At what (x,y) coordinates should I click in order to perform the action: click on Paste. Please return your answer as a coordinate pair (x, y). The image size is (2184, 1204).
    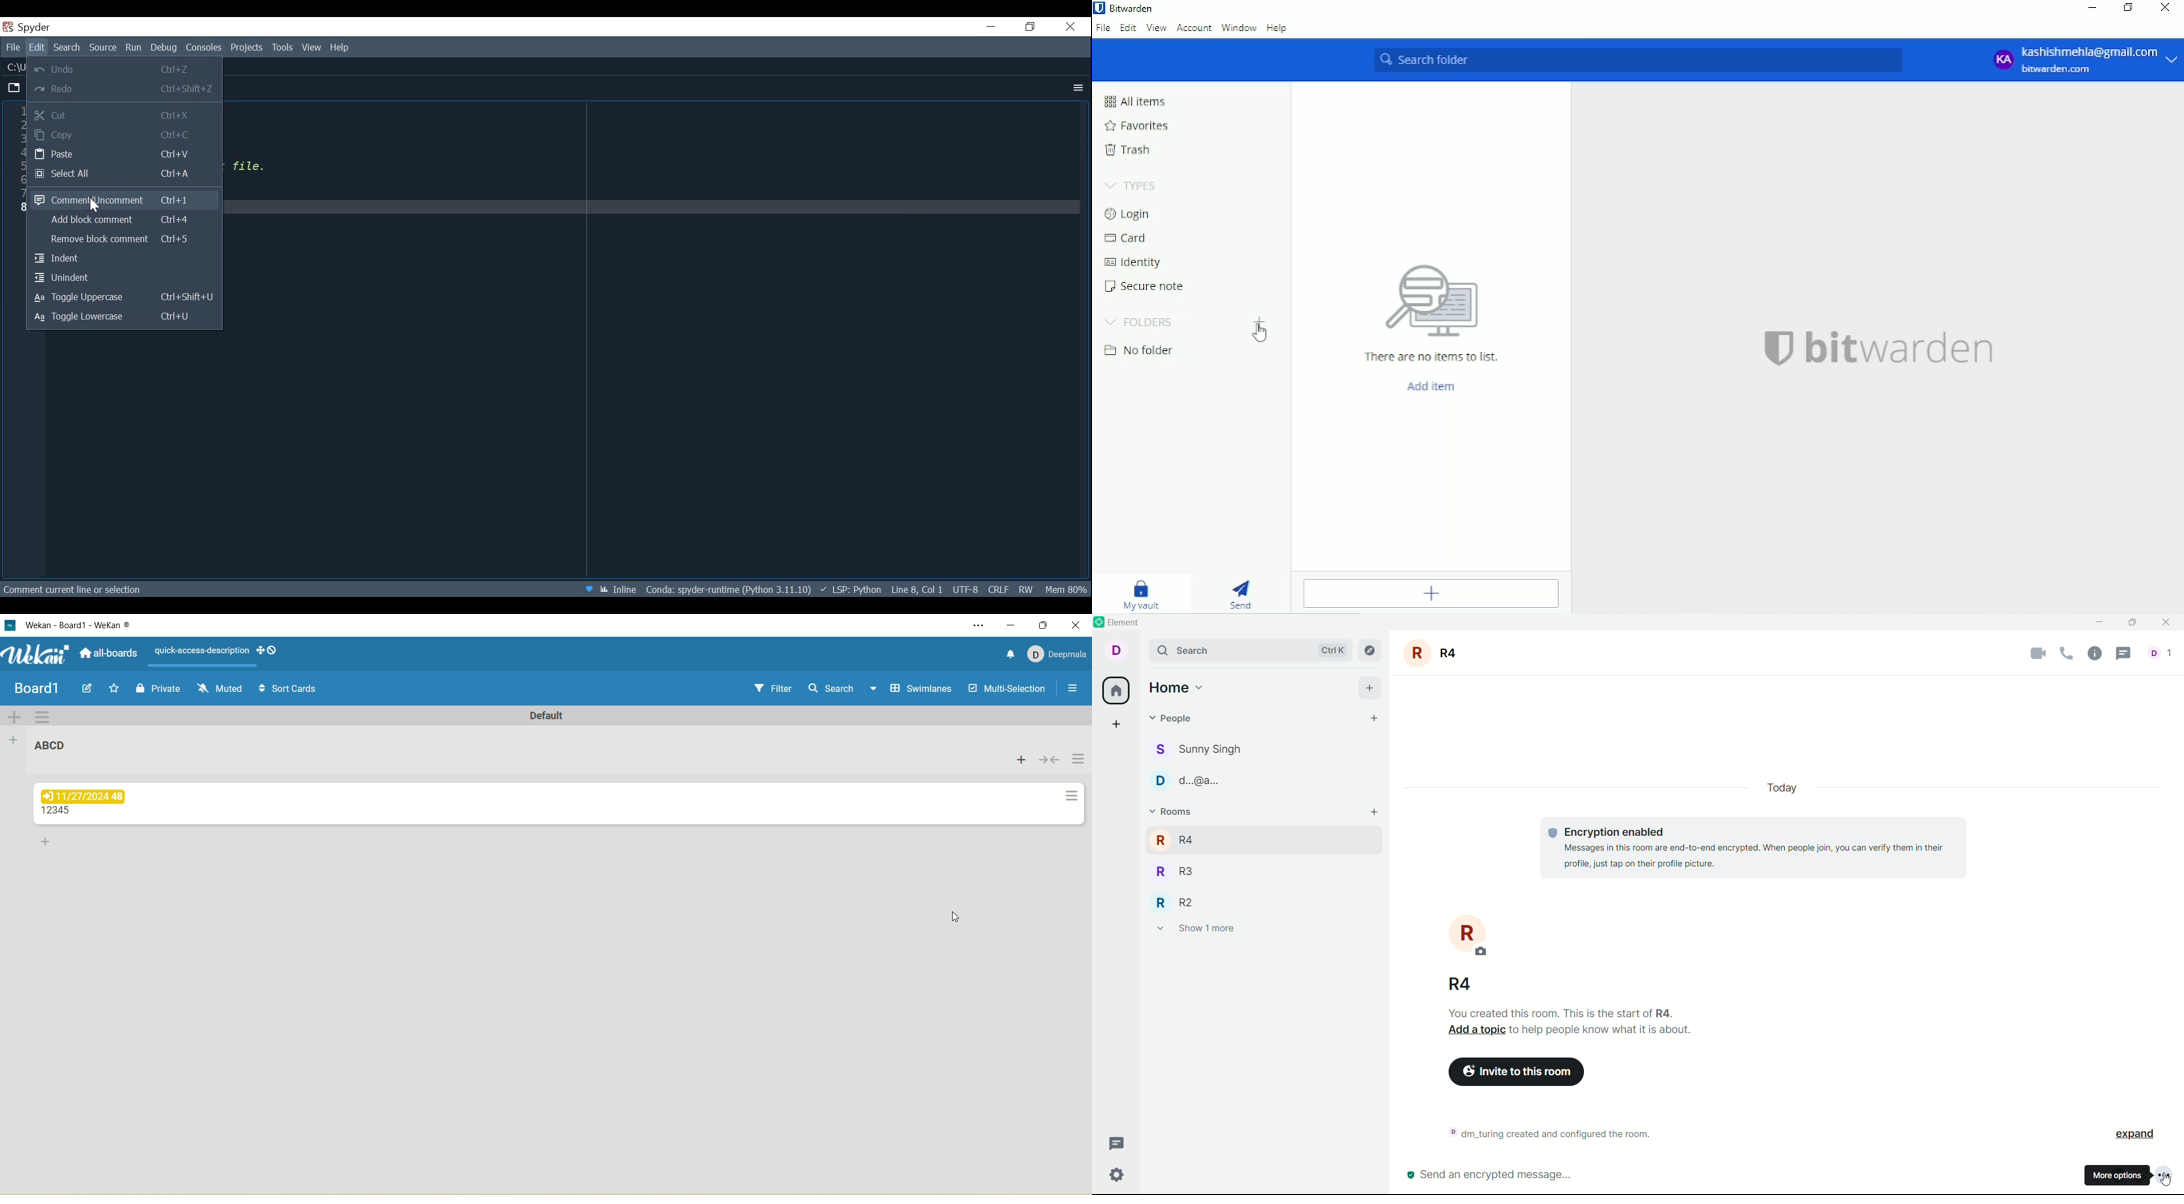
    Looking at the image, I should click on (124, 155).